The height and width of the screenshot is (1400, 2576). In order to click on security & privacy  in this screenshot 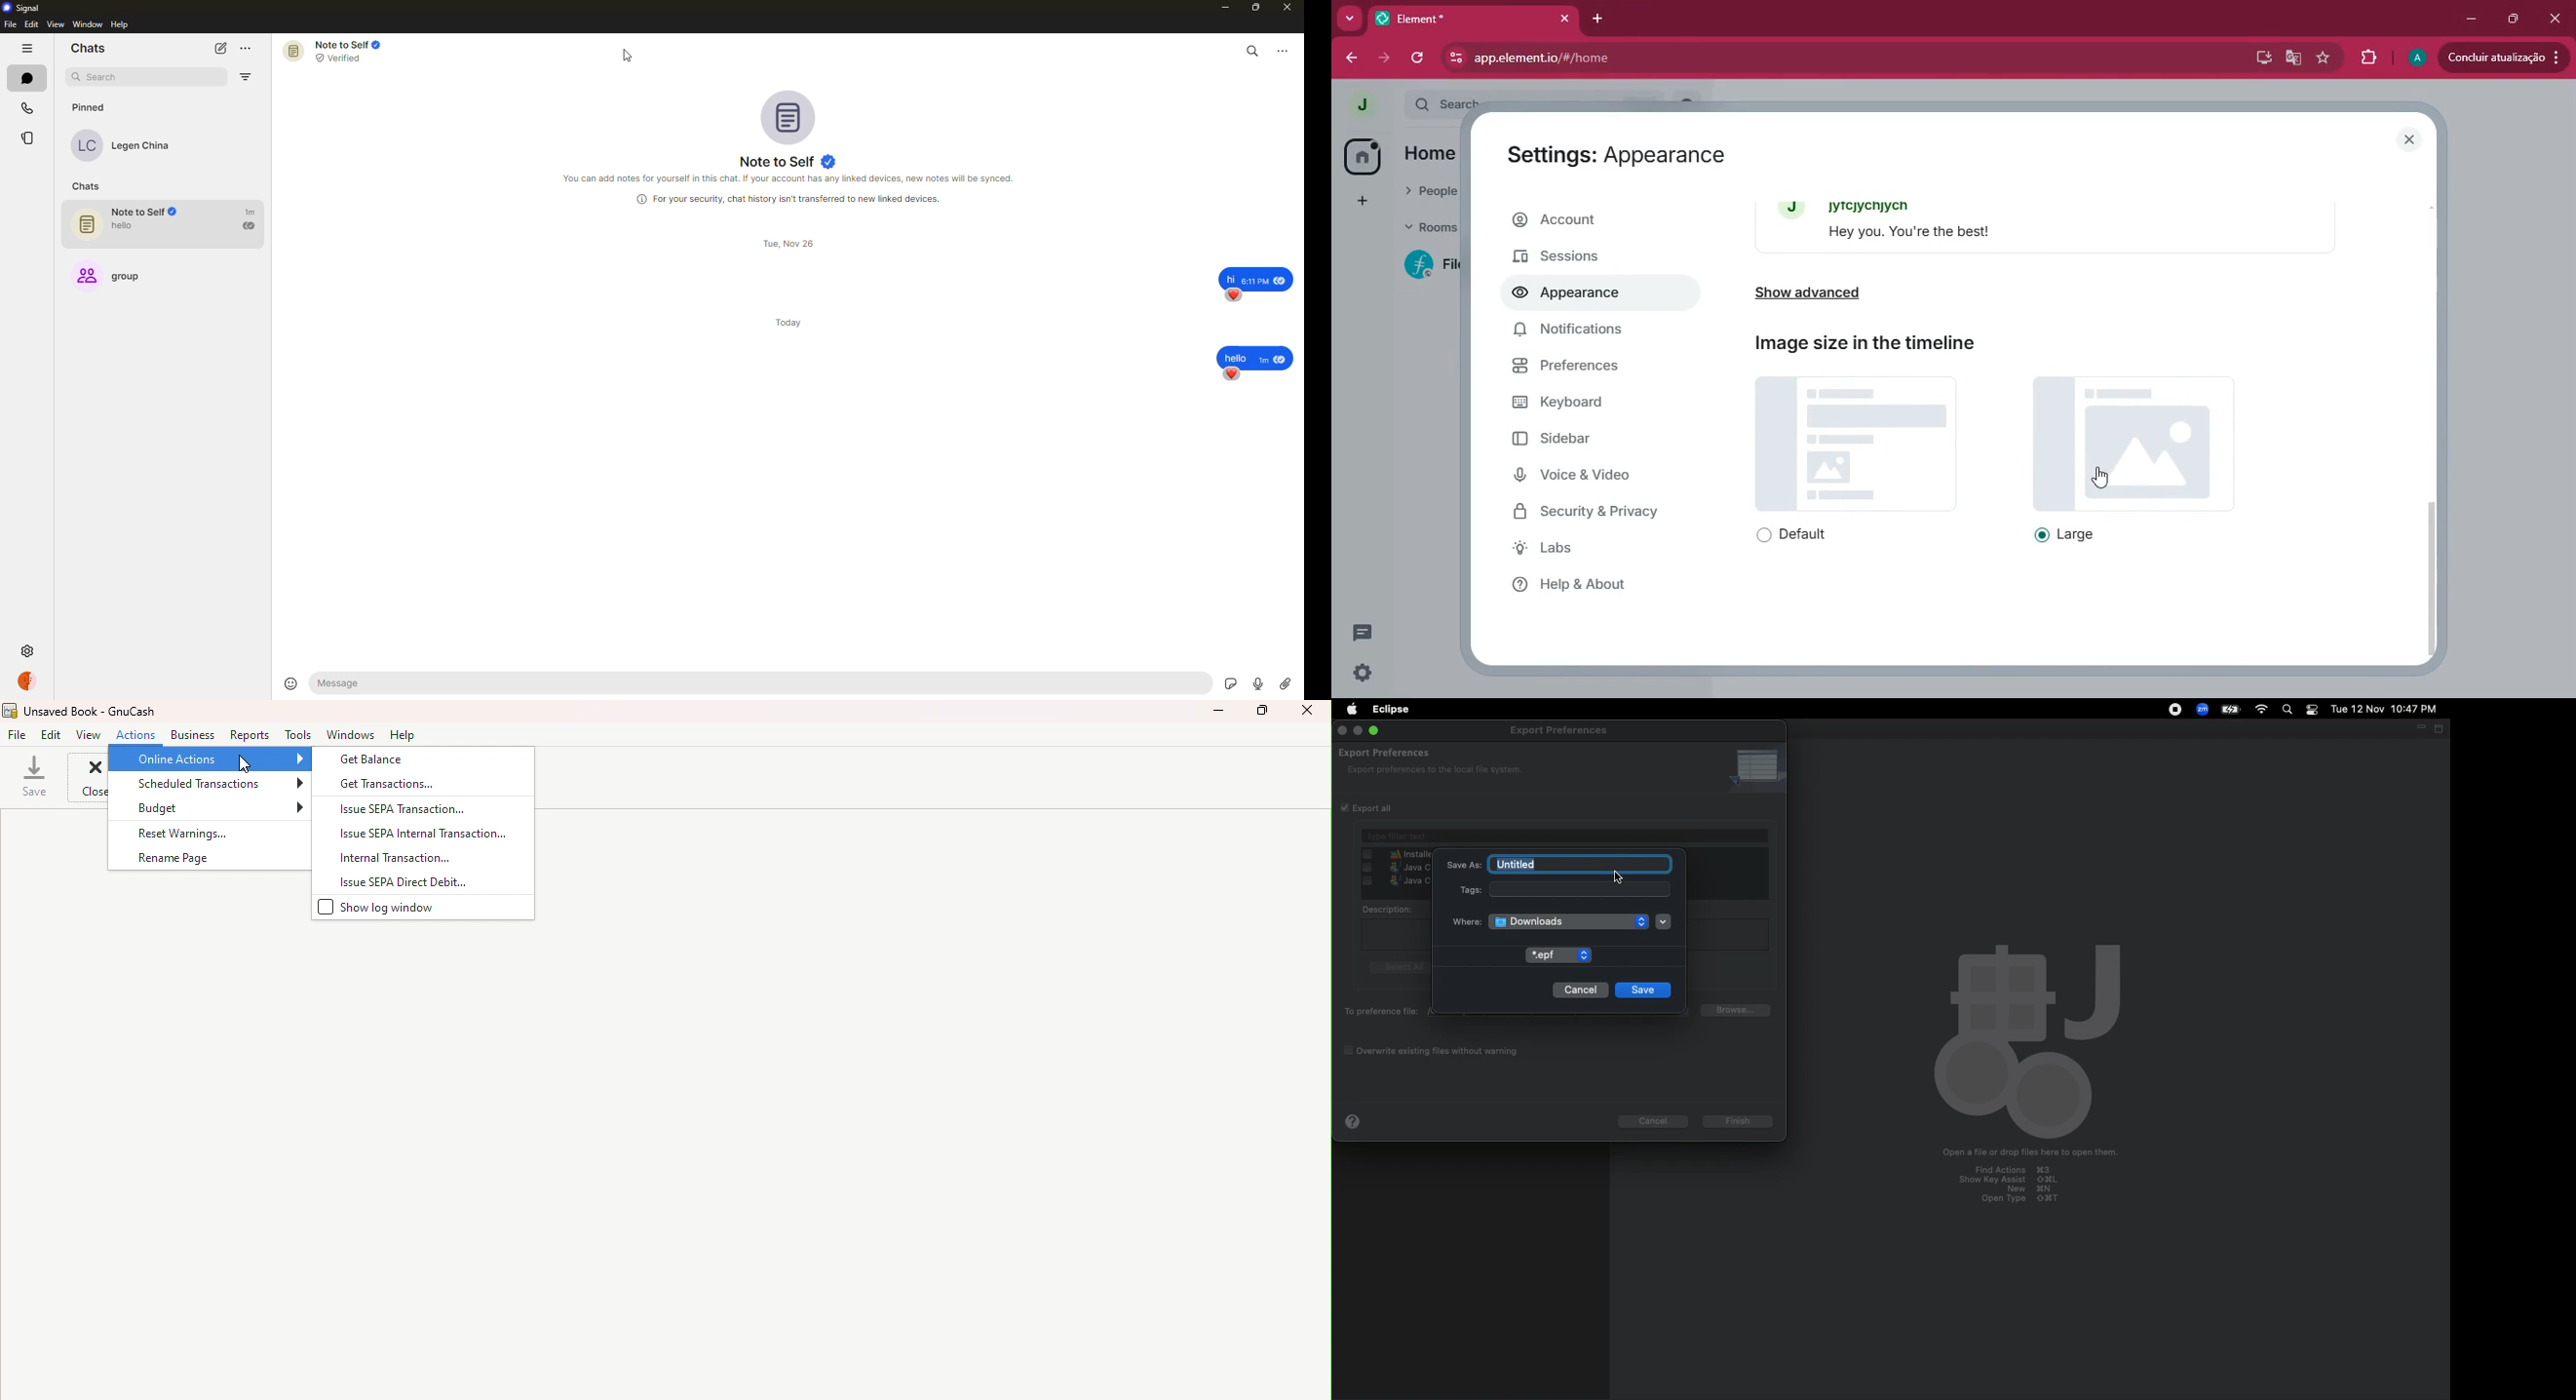, I will do `click(1600, 511)`.